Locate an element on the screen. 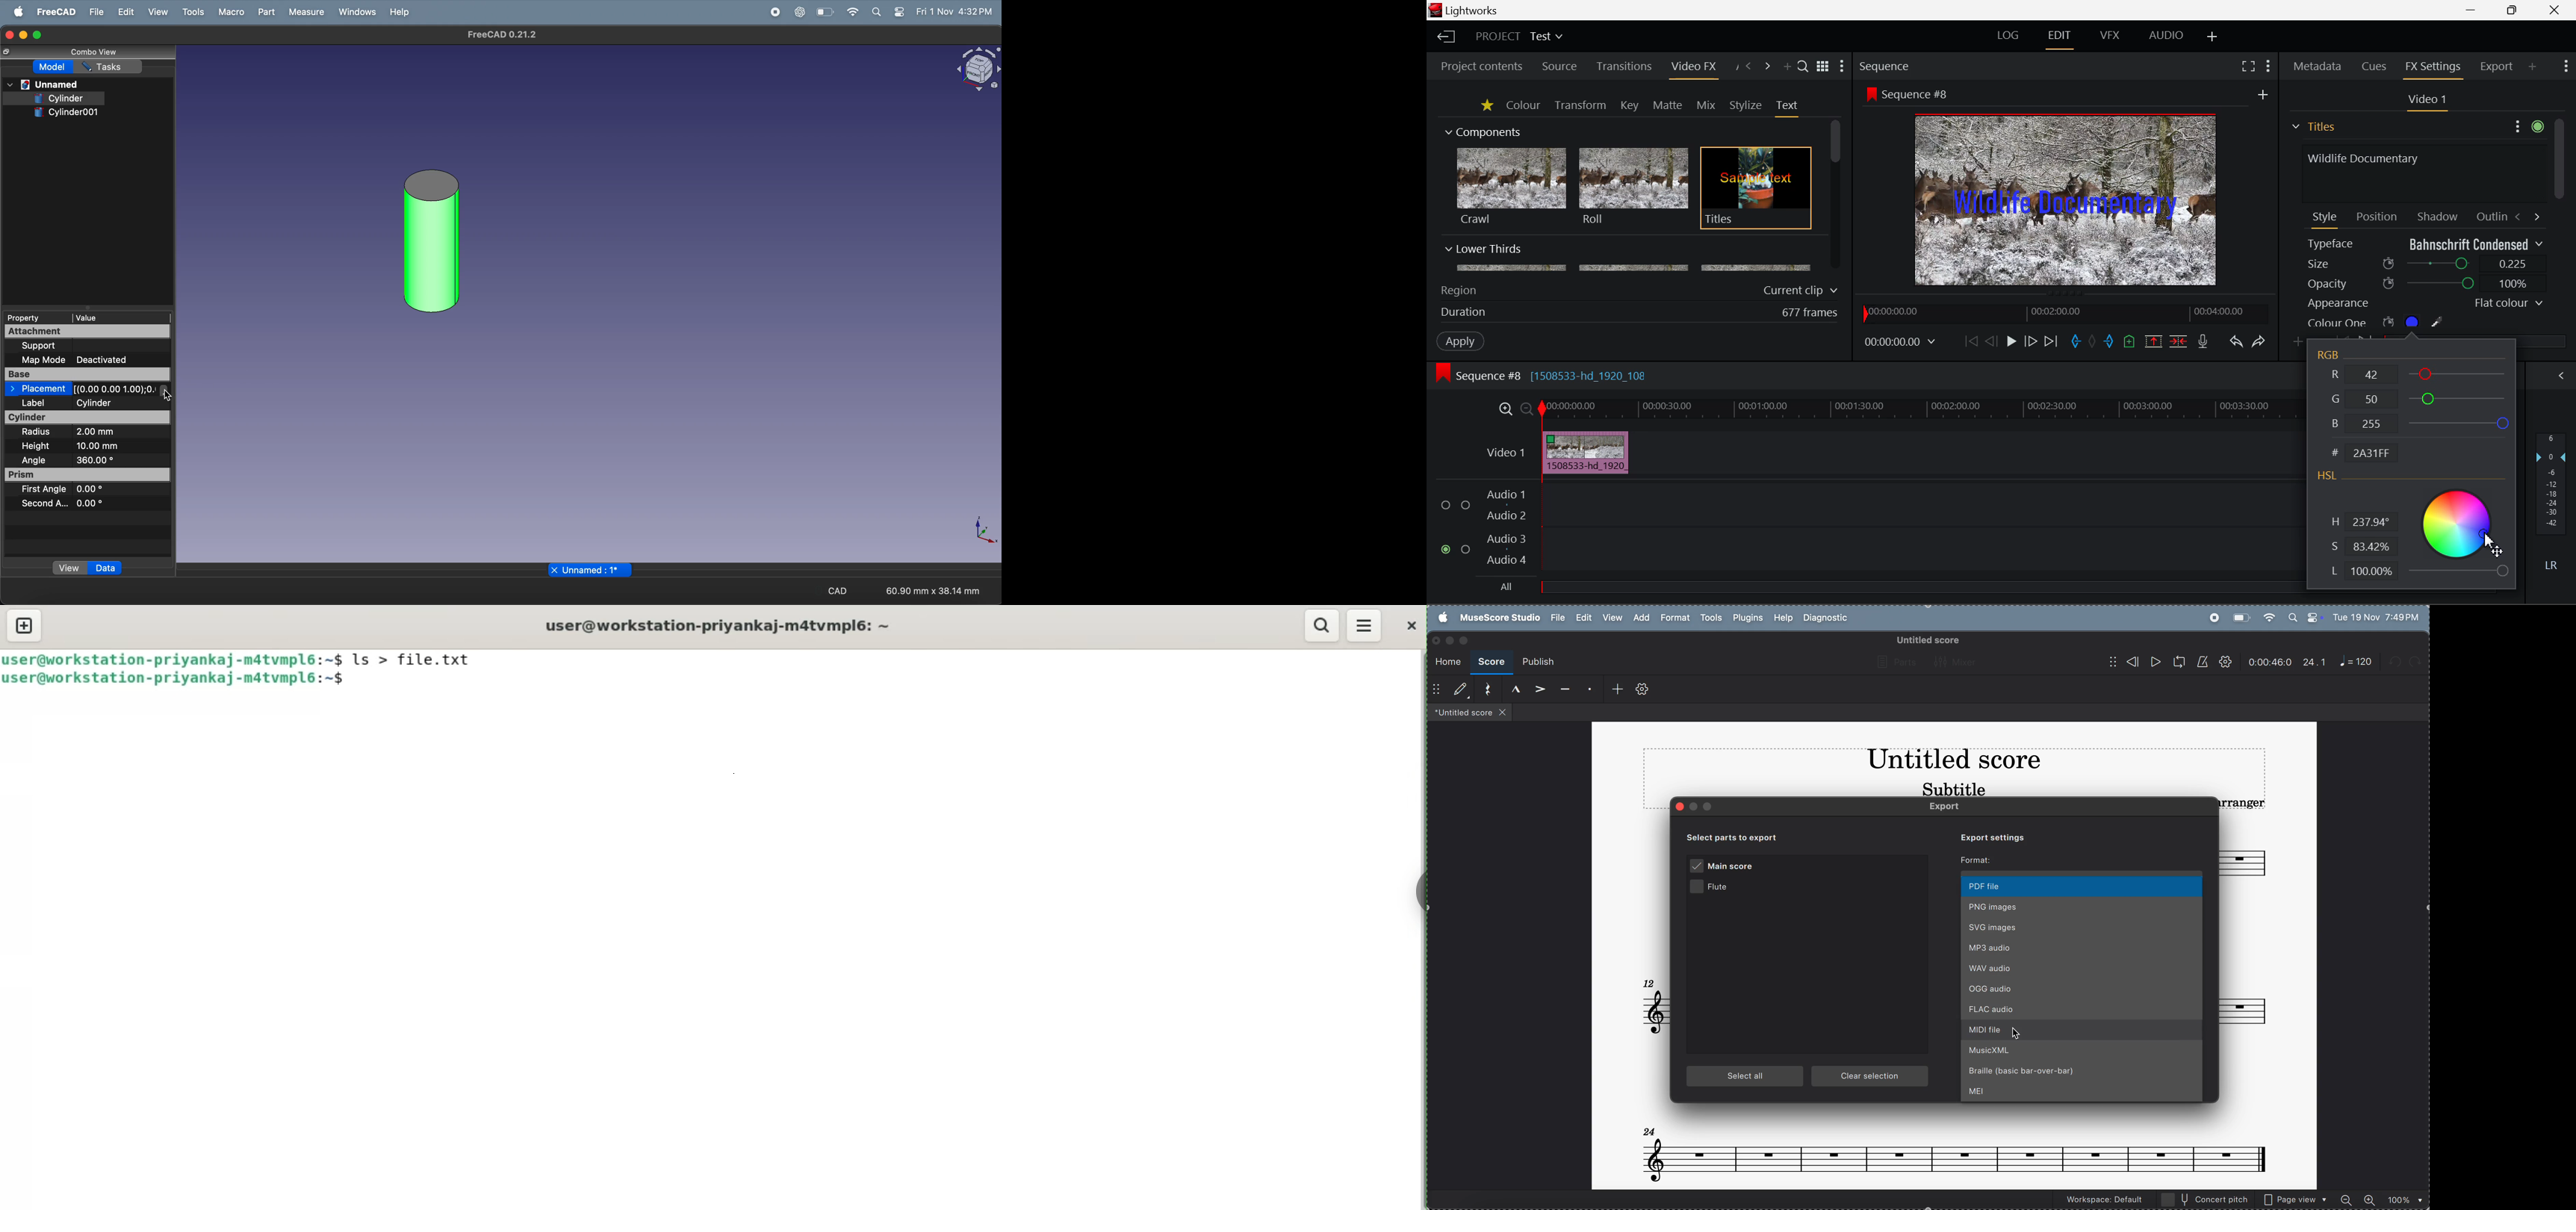 The height and width of the screenshot is (1232, 2576). cylinder 001 is located at coordinates (432, 242).